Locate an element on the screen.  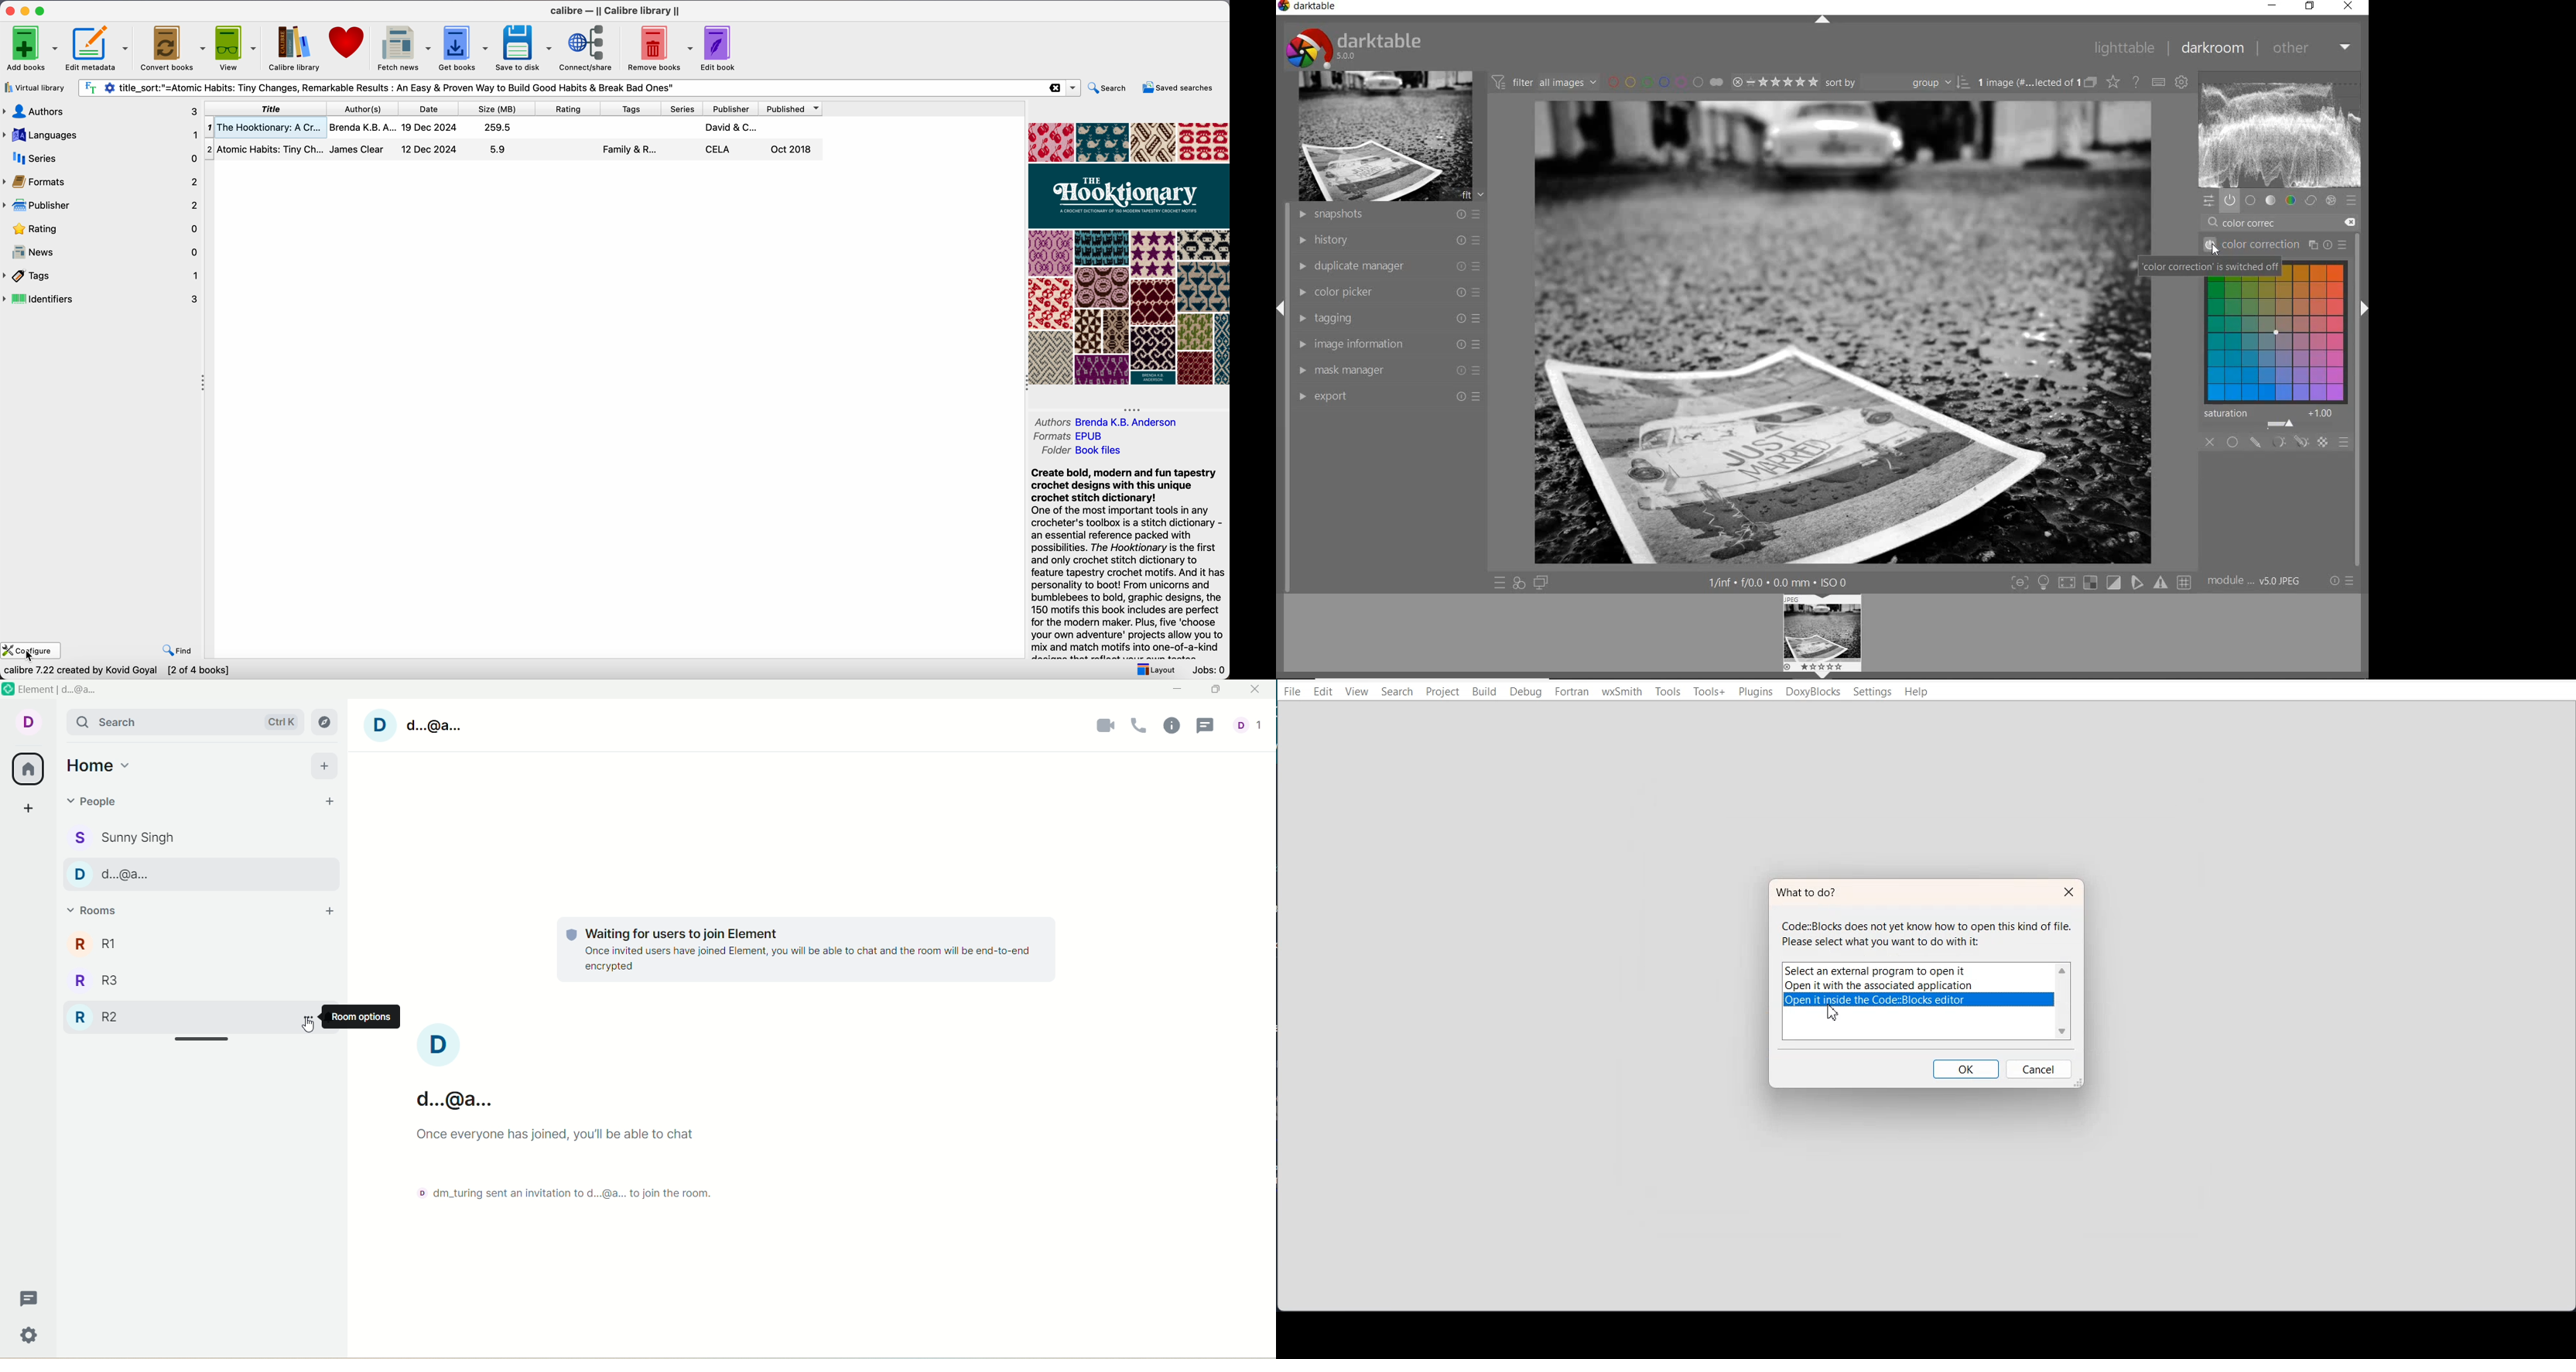
video call is located at coordinates (1104, 727).